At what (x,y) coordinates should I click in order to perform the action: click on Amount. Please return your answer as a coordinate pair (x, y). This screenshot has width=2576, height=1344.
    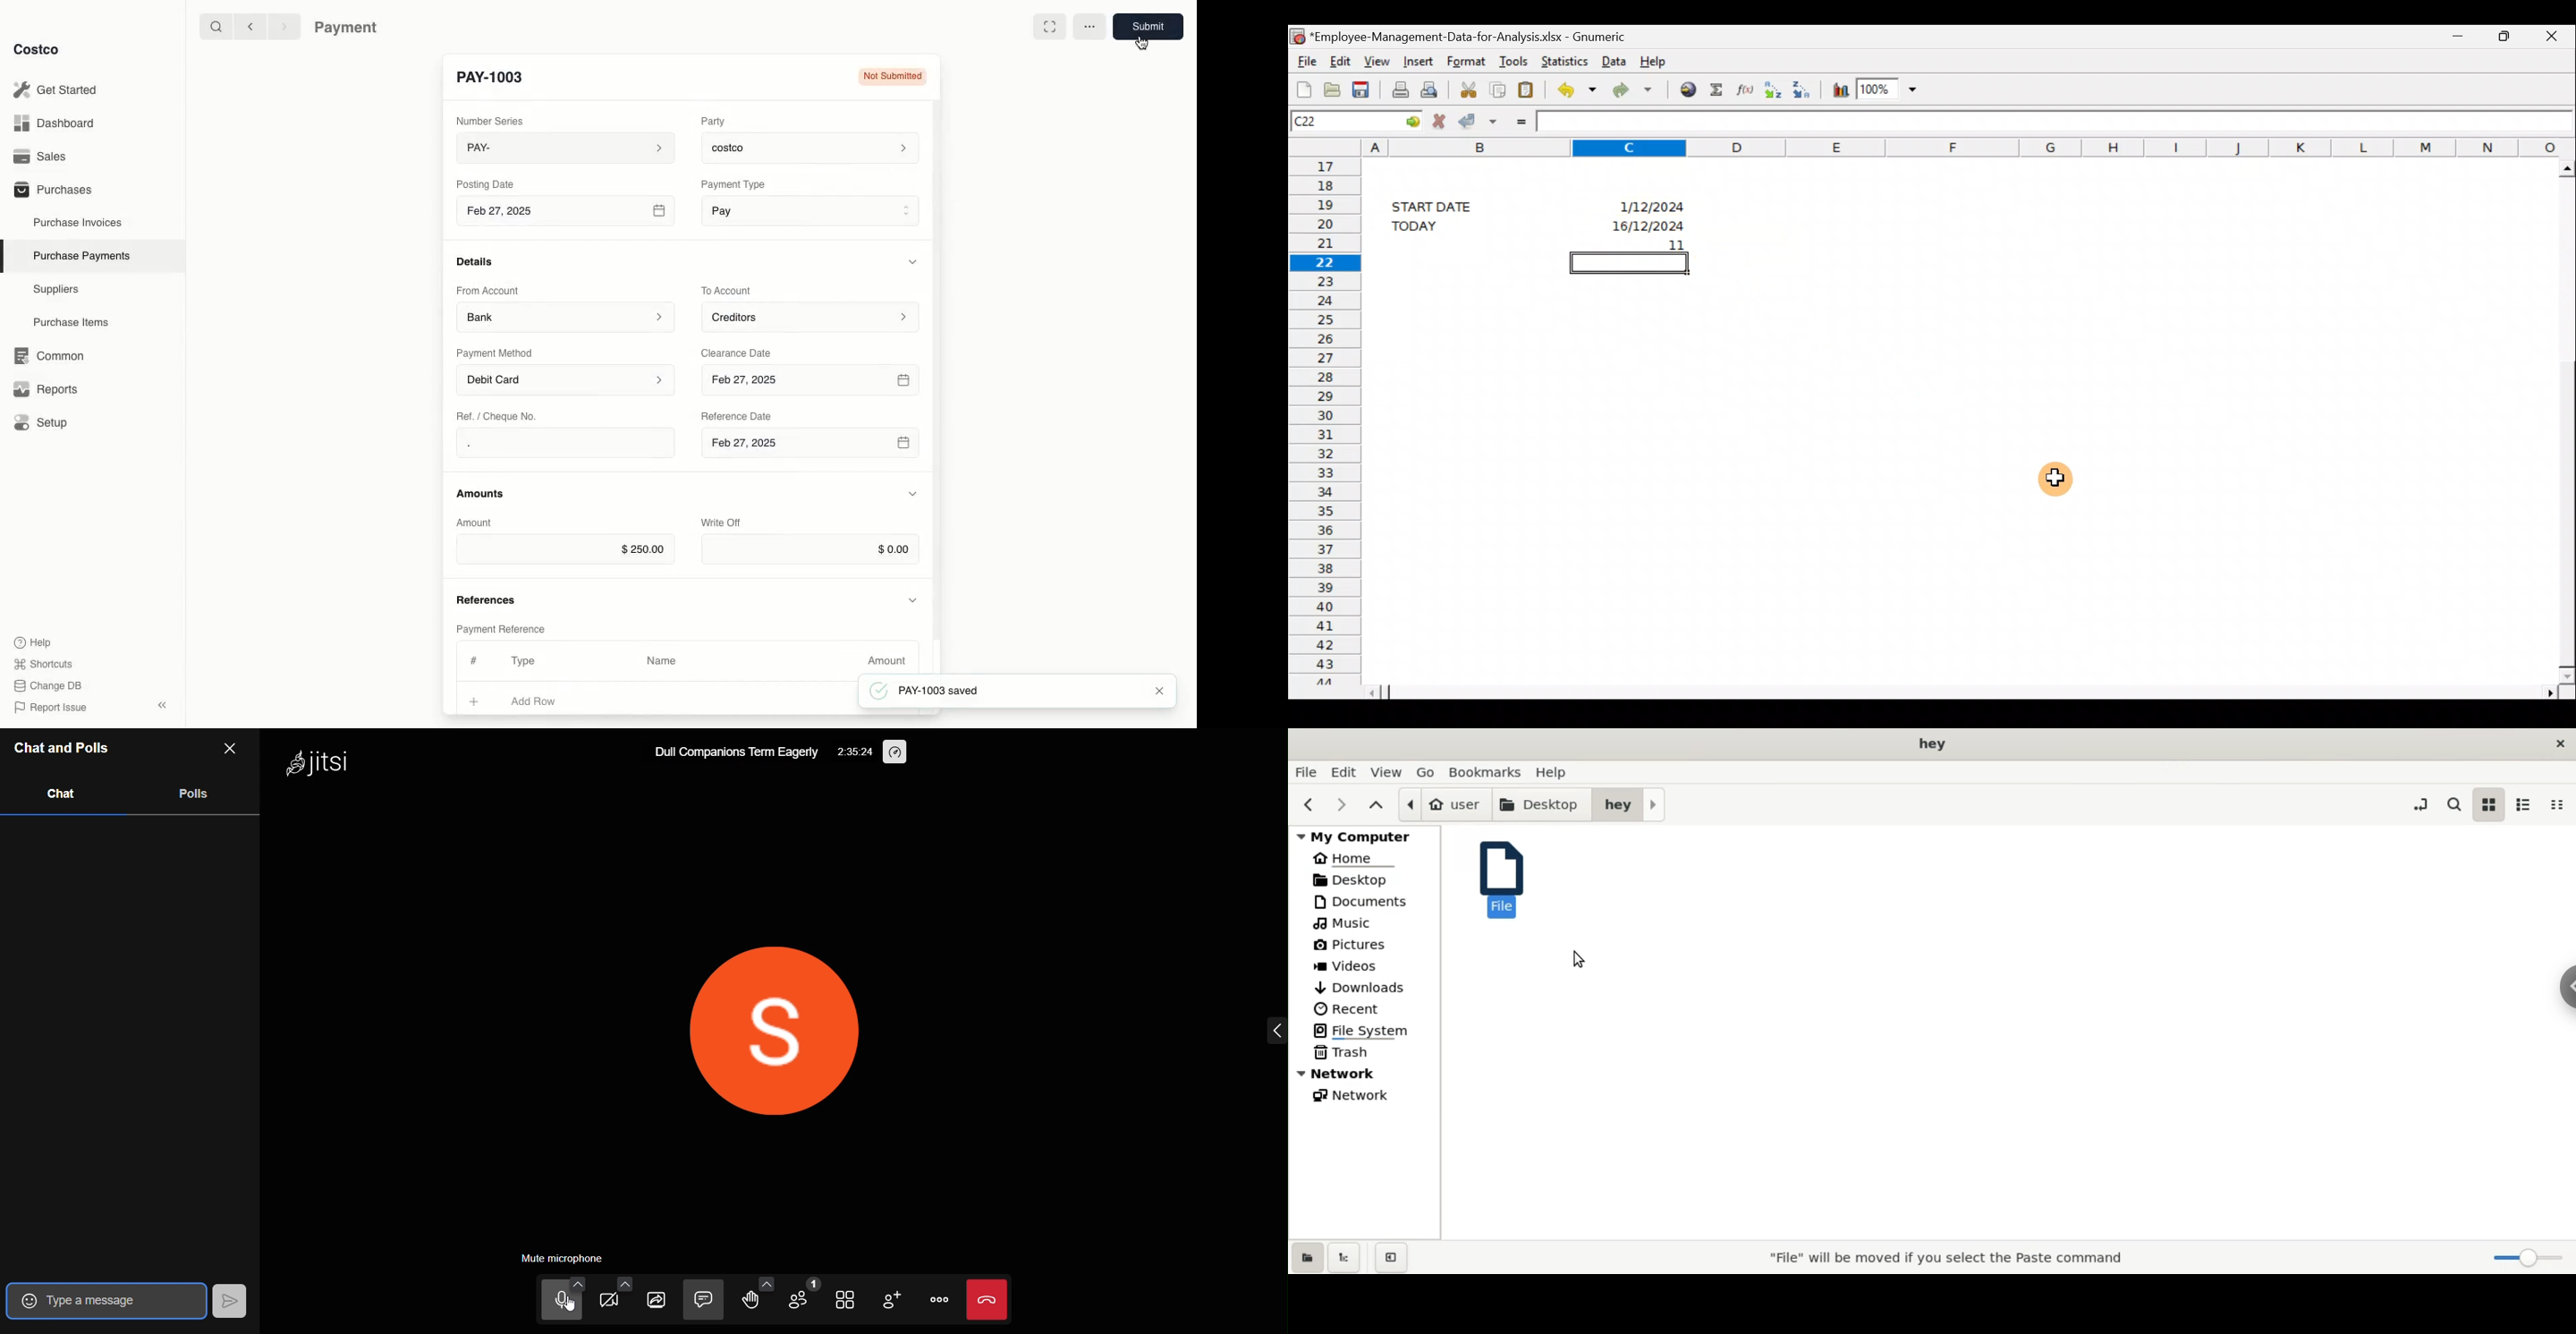
    Looking at the image, I should click on (889, 661).